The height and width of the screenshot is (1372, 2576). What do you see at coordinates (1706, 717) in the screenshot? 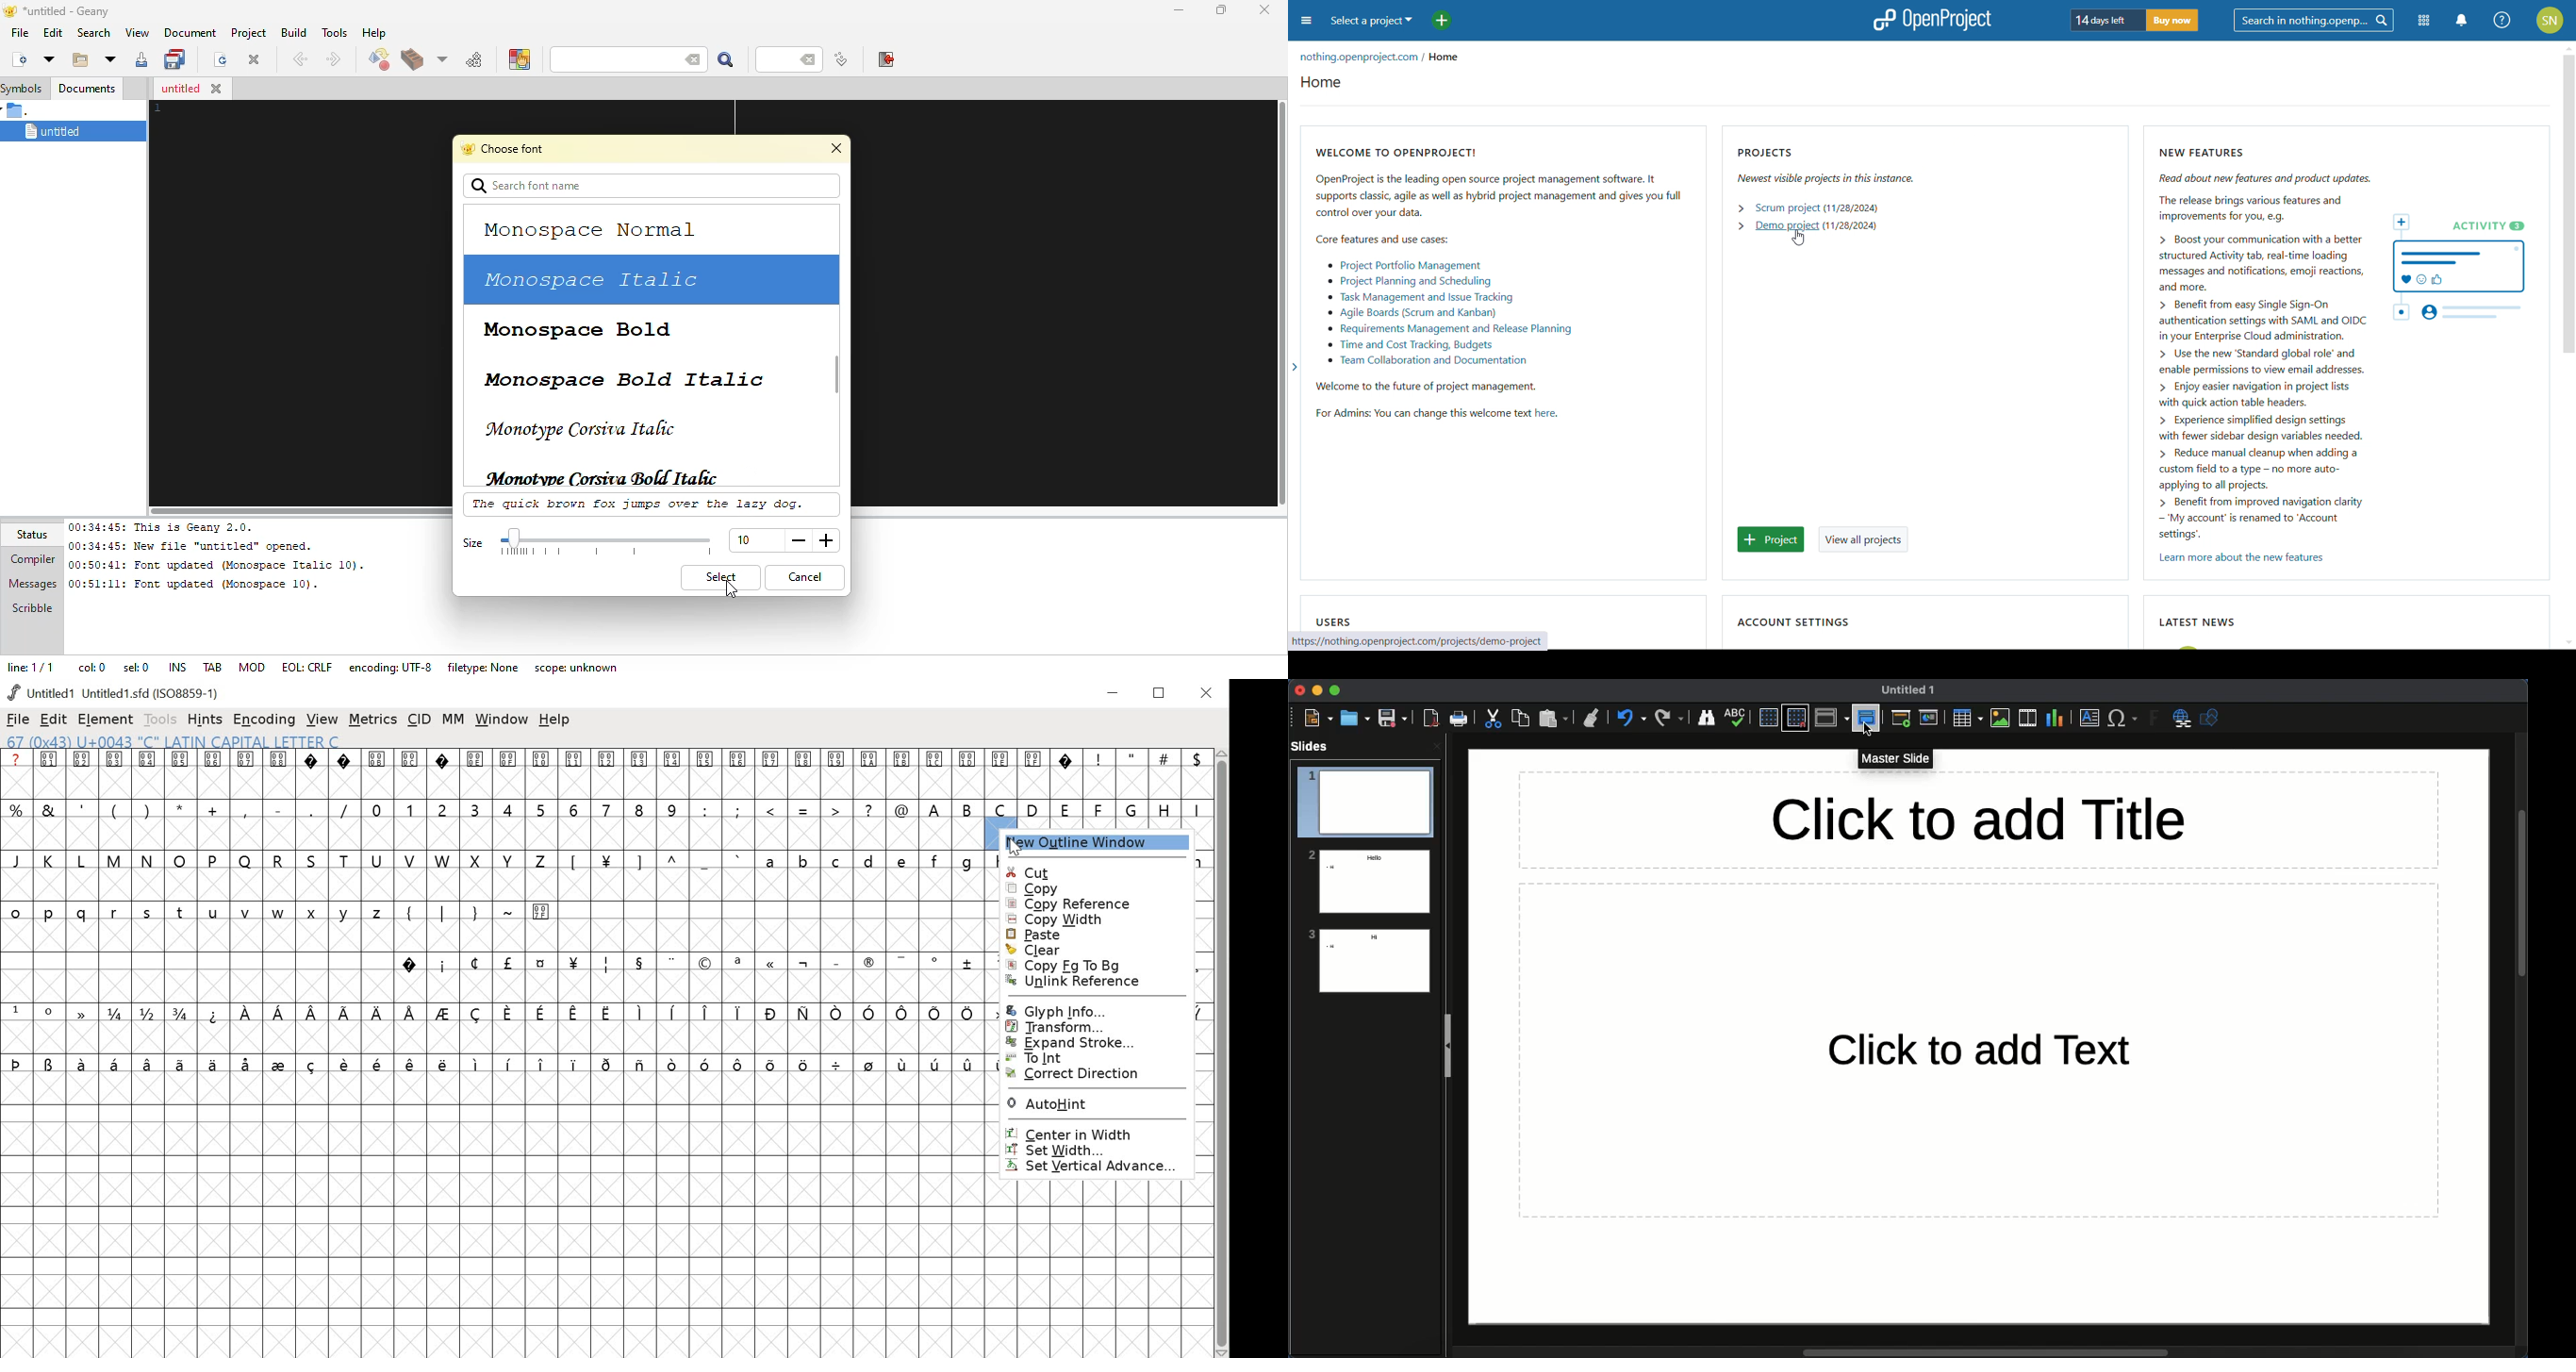
I see `Finder` at bounding box center [1706, 717].